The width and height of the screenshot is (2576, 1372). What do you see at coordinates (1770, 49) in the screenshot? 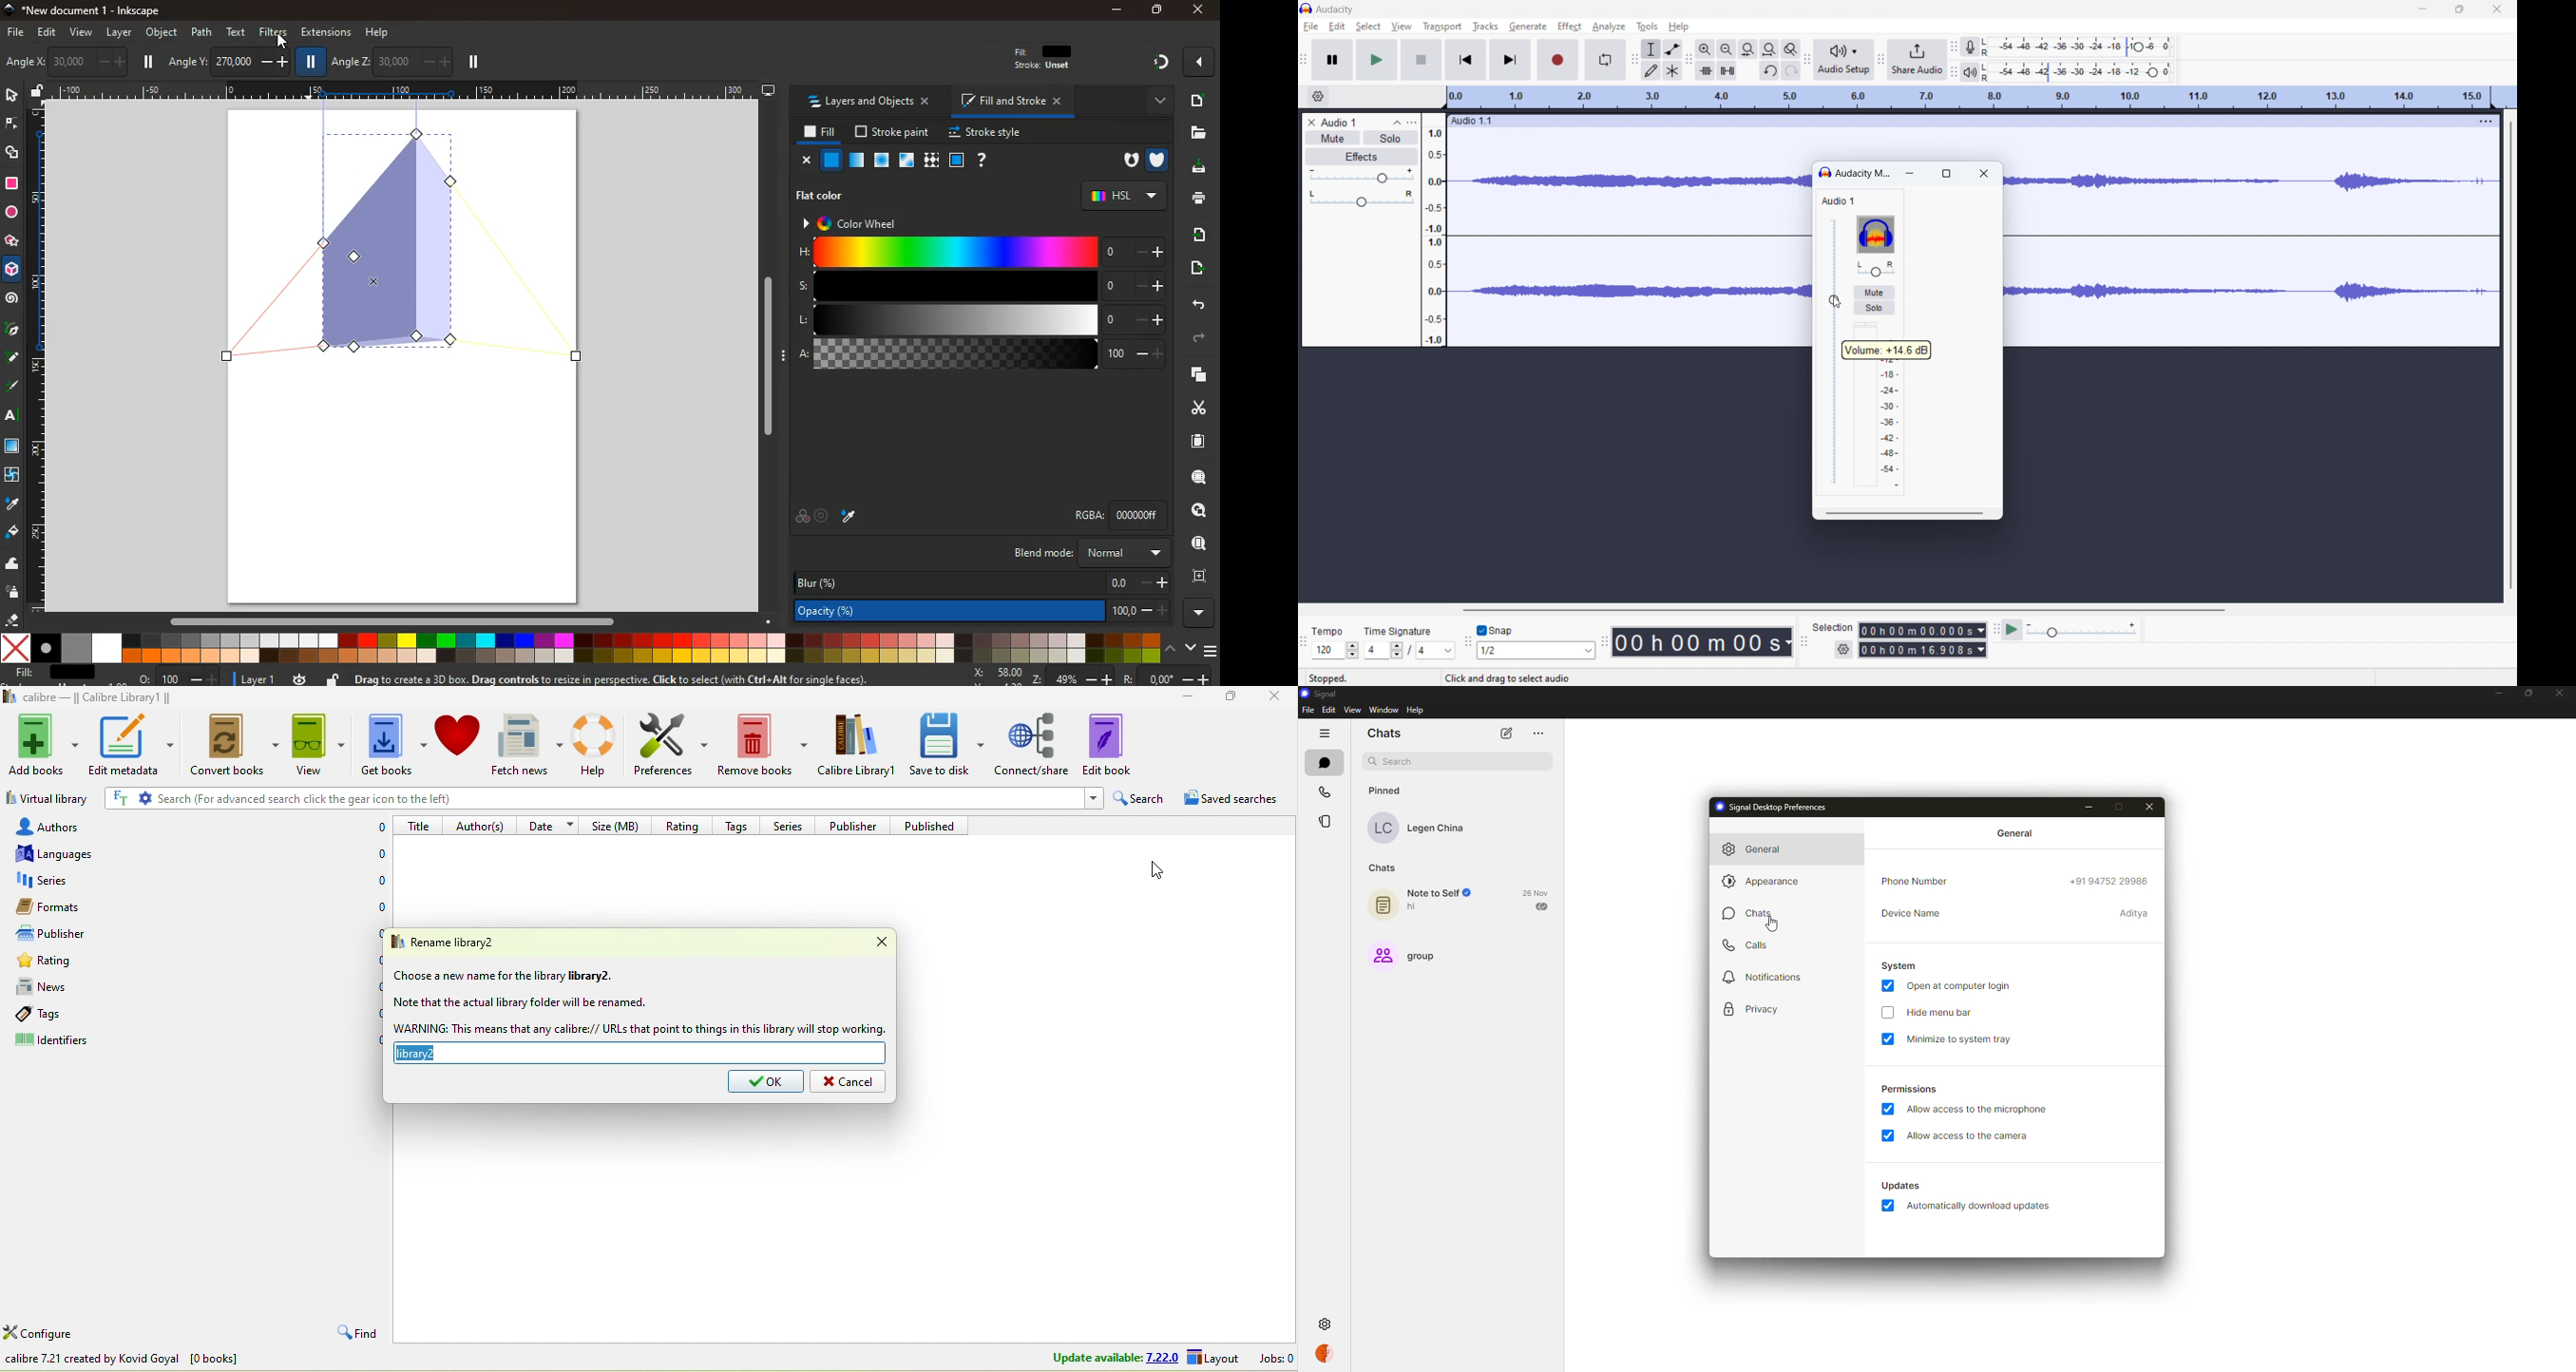
I see `fit project to width` at bounding box center [1770, 49].